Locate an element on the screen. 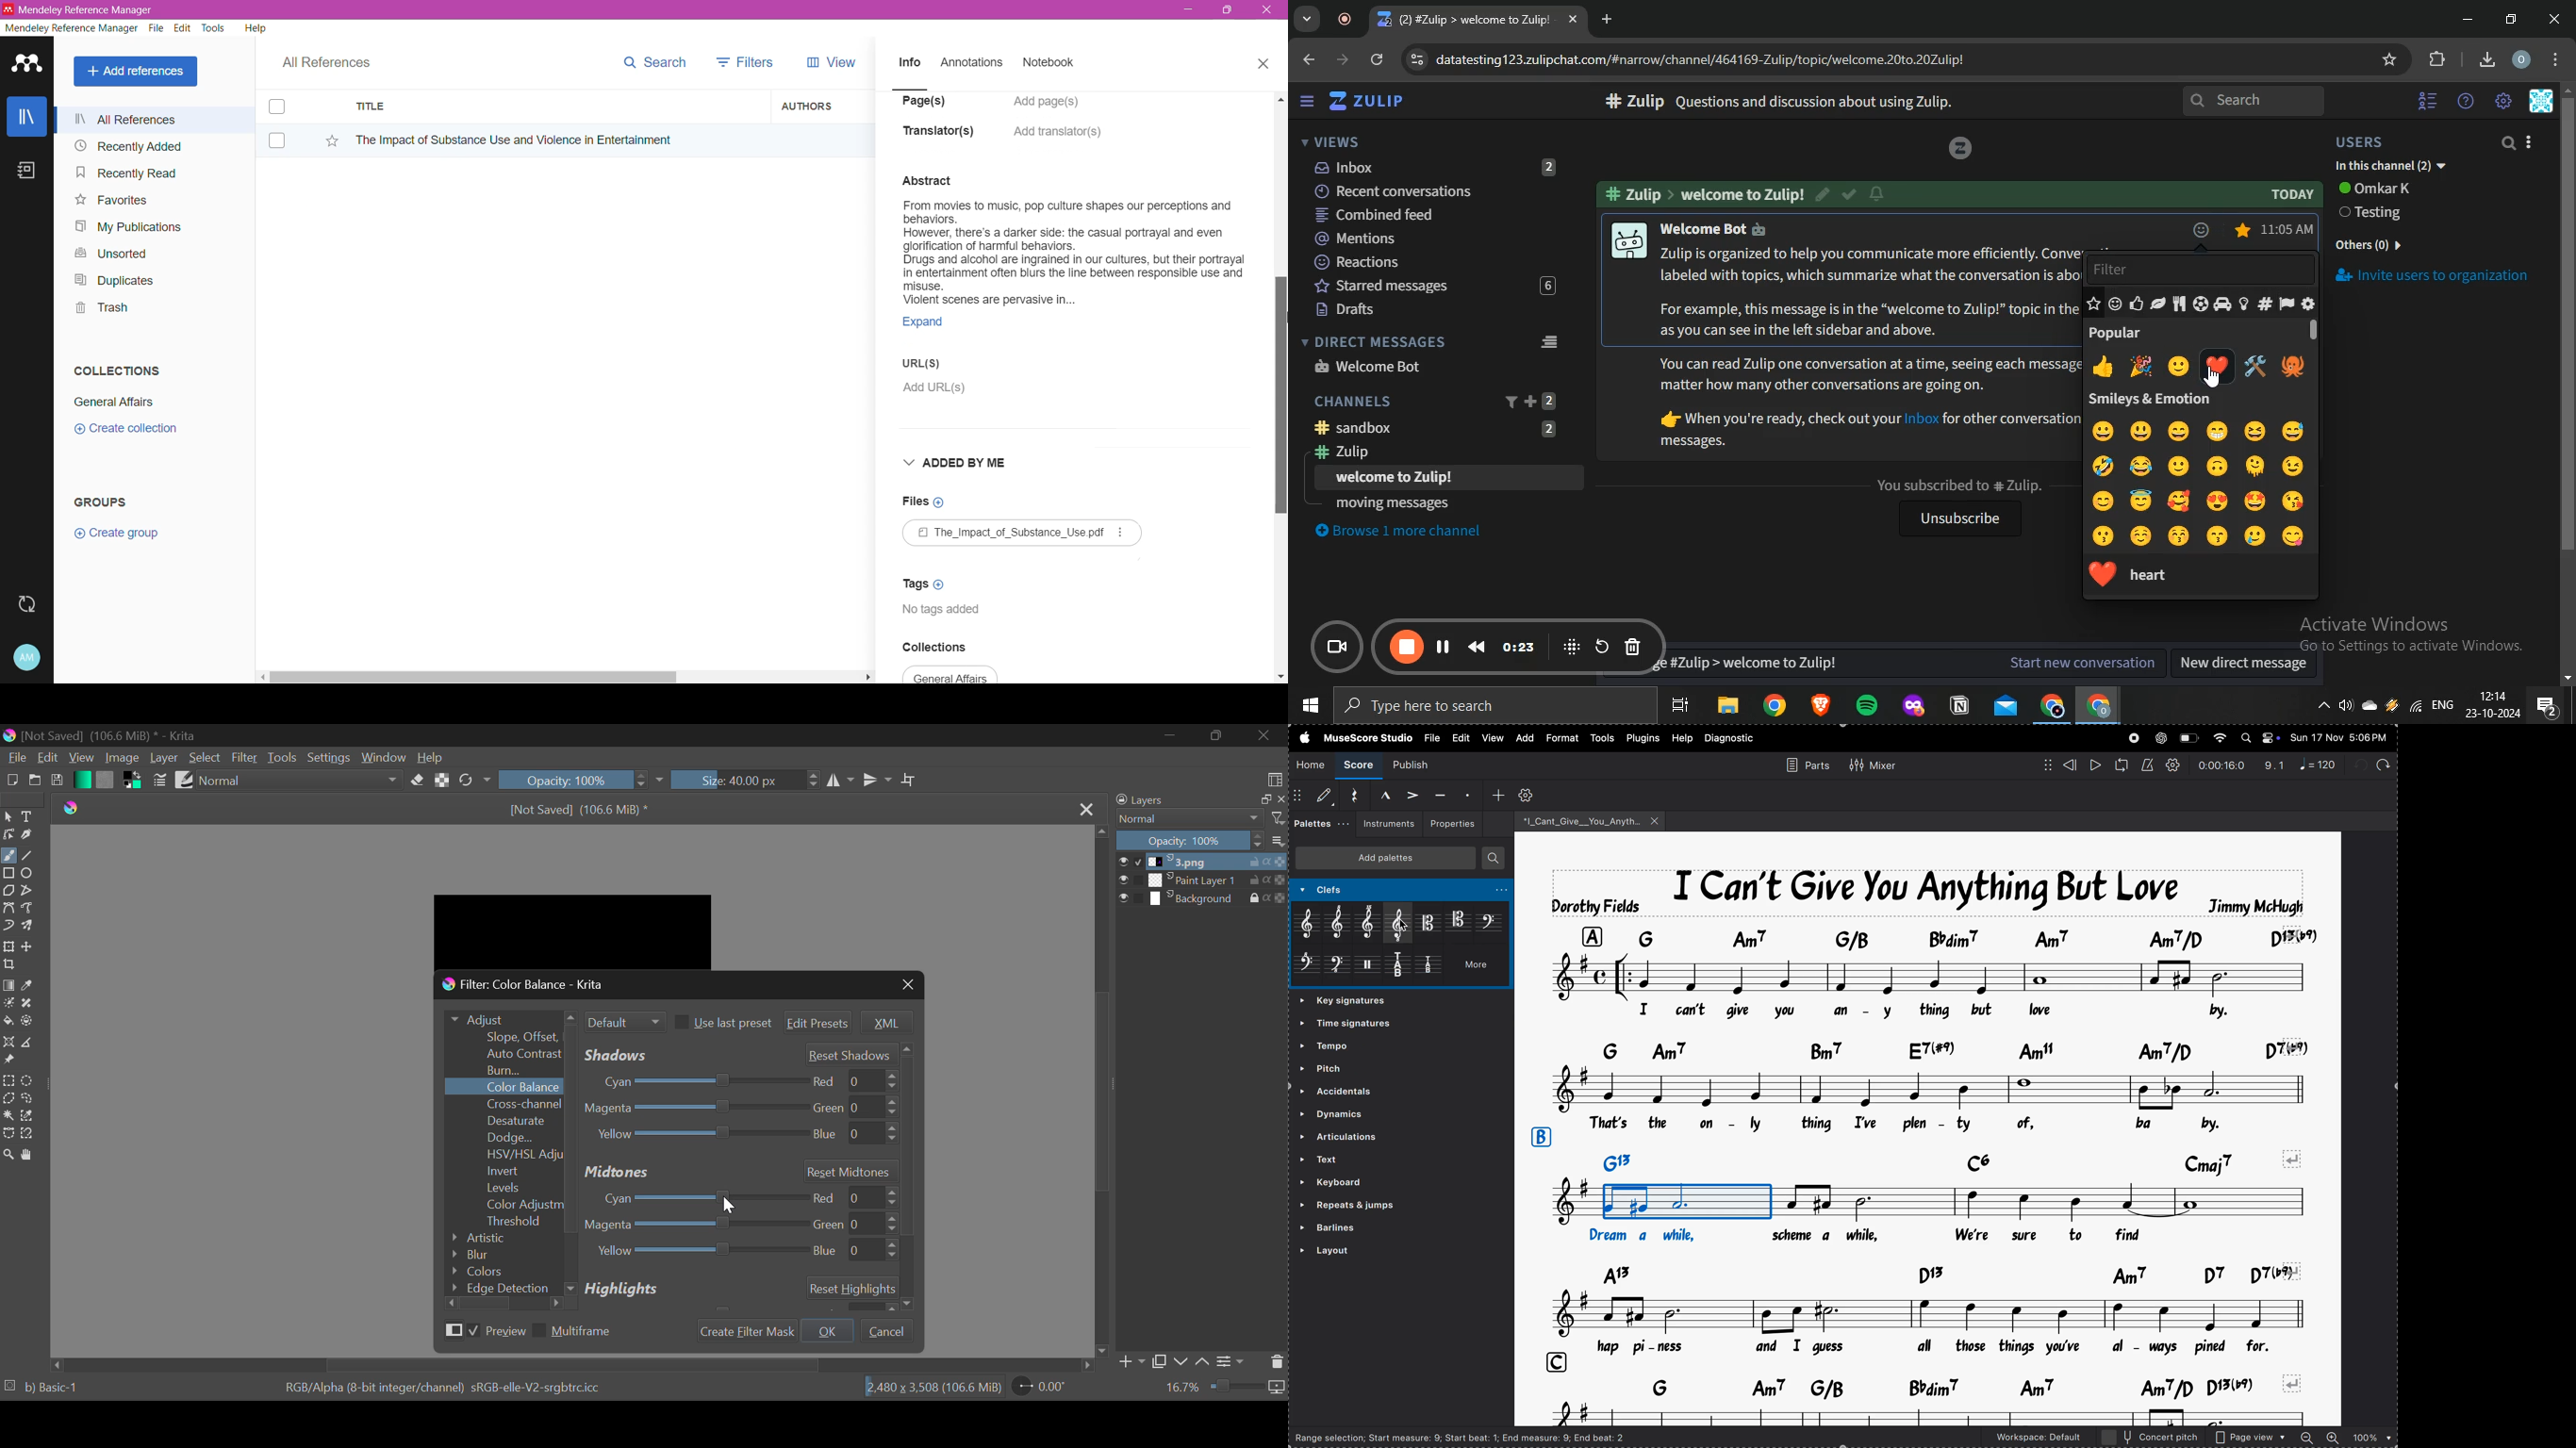 The width and height of the screenshot is (2576, 1456). Close is located at coordinates (1263, 735).